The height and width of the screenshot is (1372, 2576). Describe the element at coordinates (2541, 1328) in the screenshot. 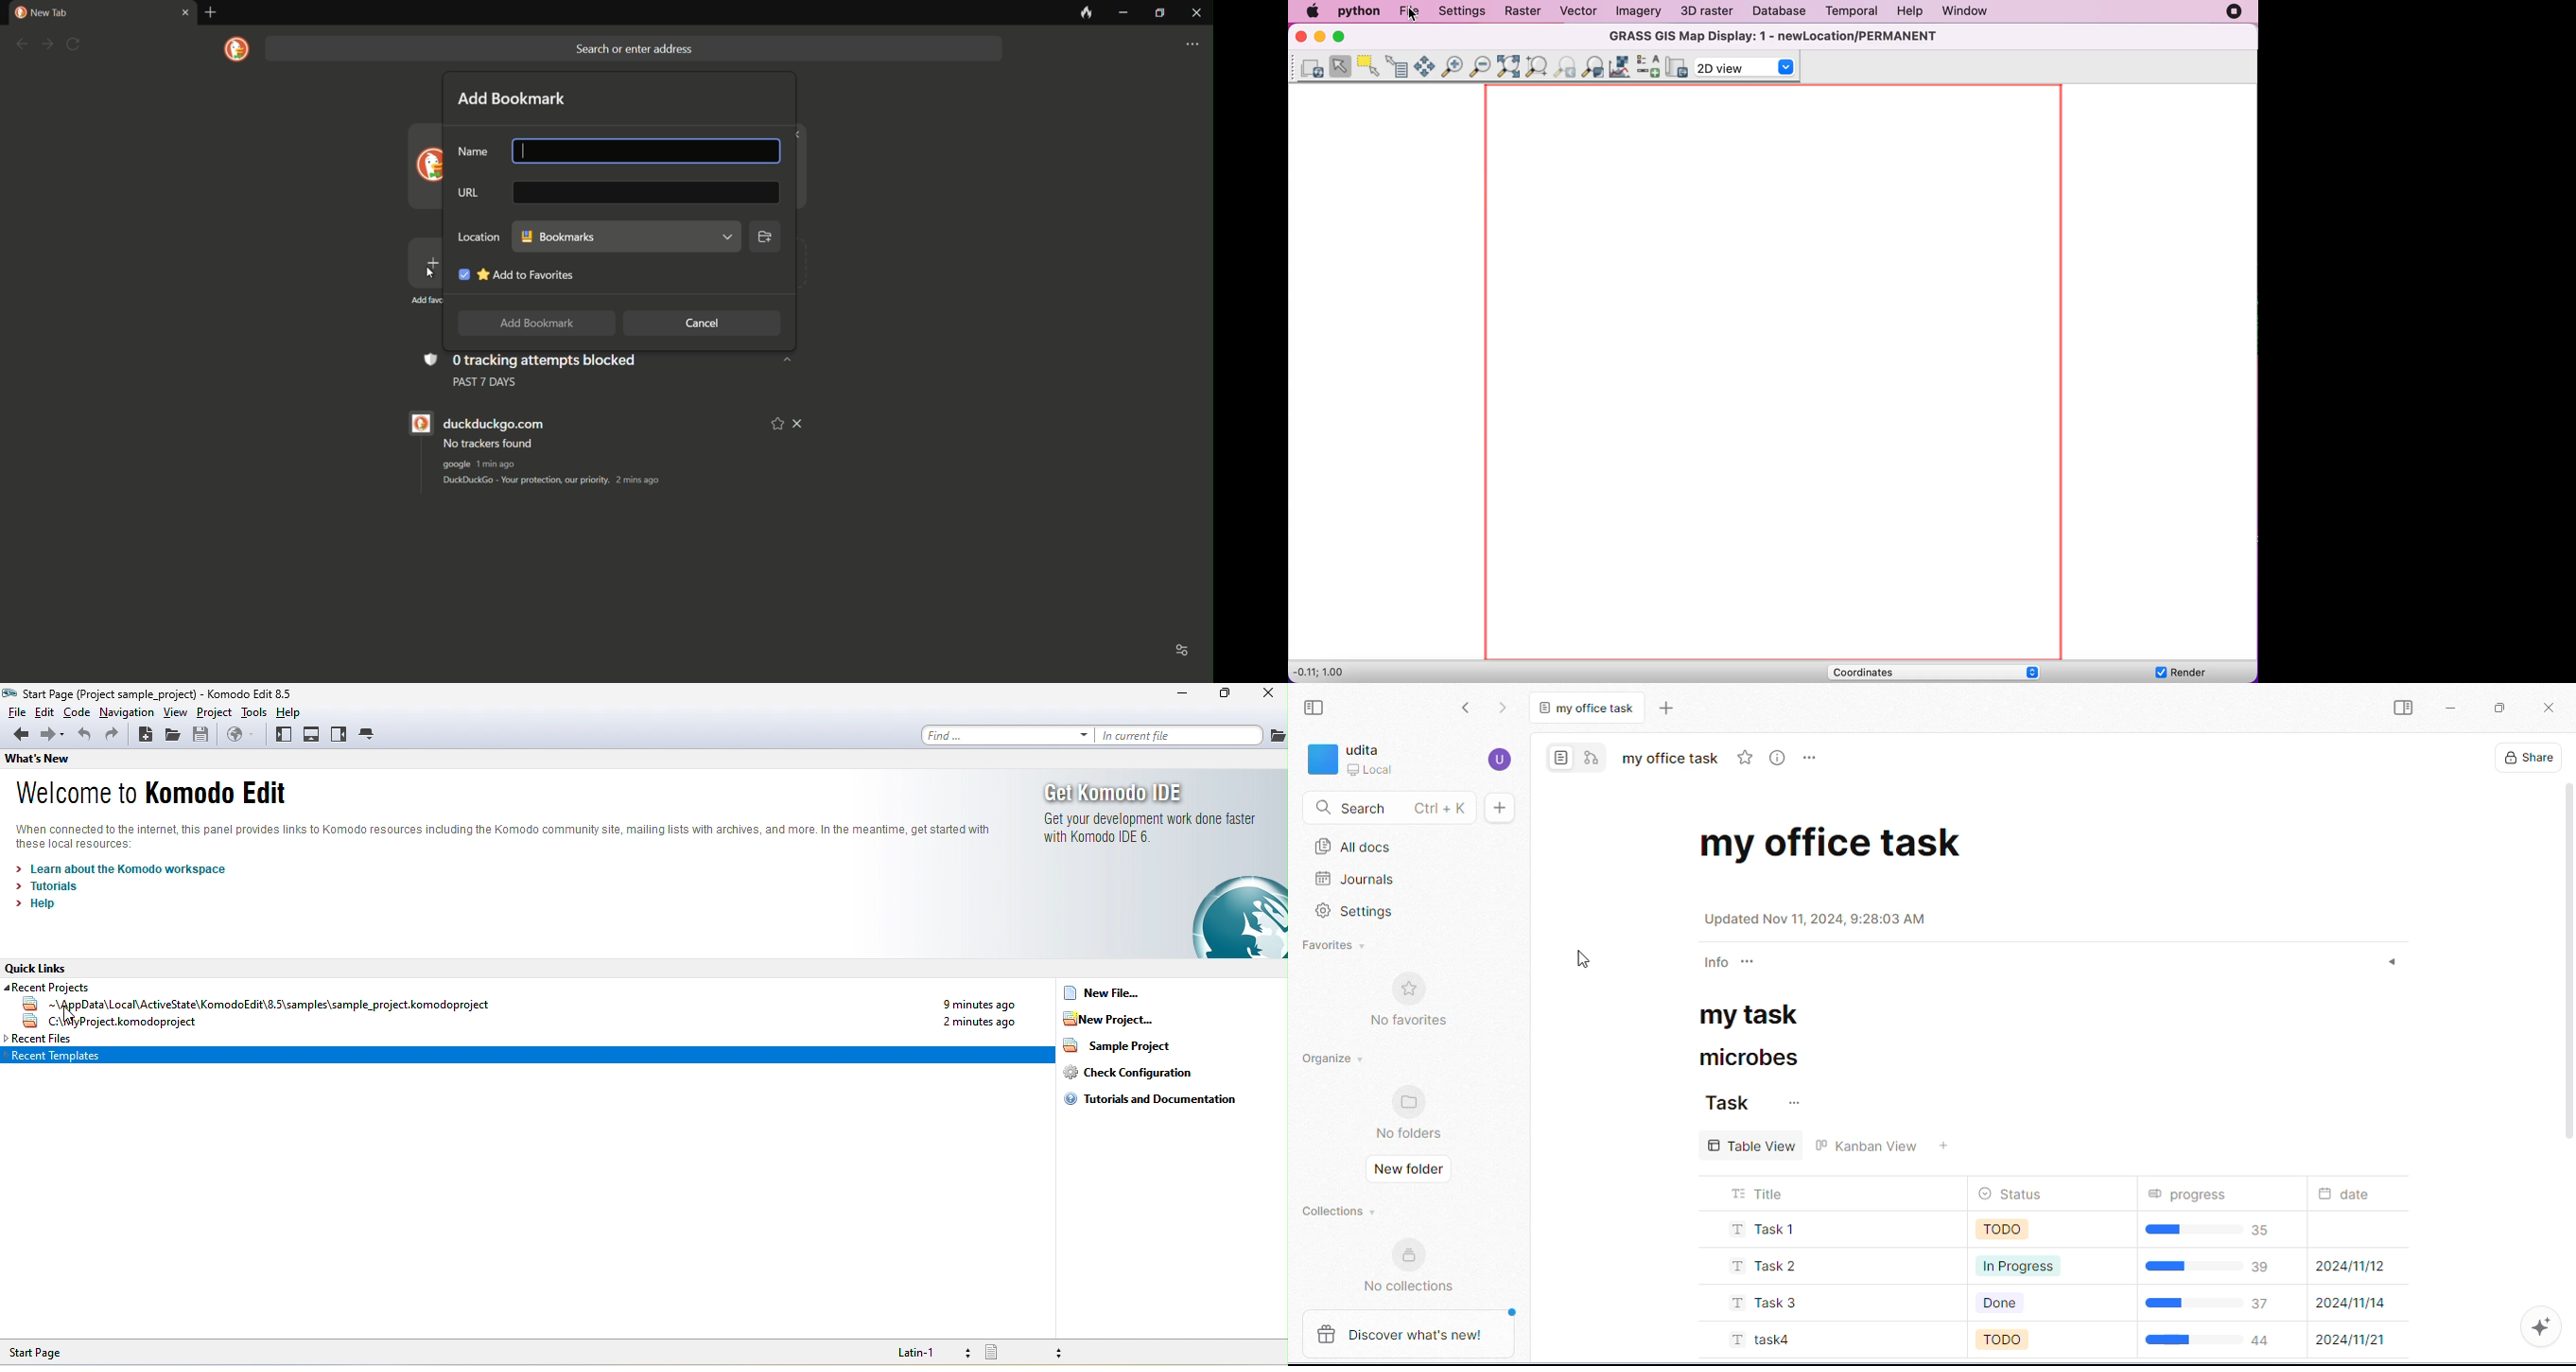

I see `AI assistant` at that location.